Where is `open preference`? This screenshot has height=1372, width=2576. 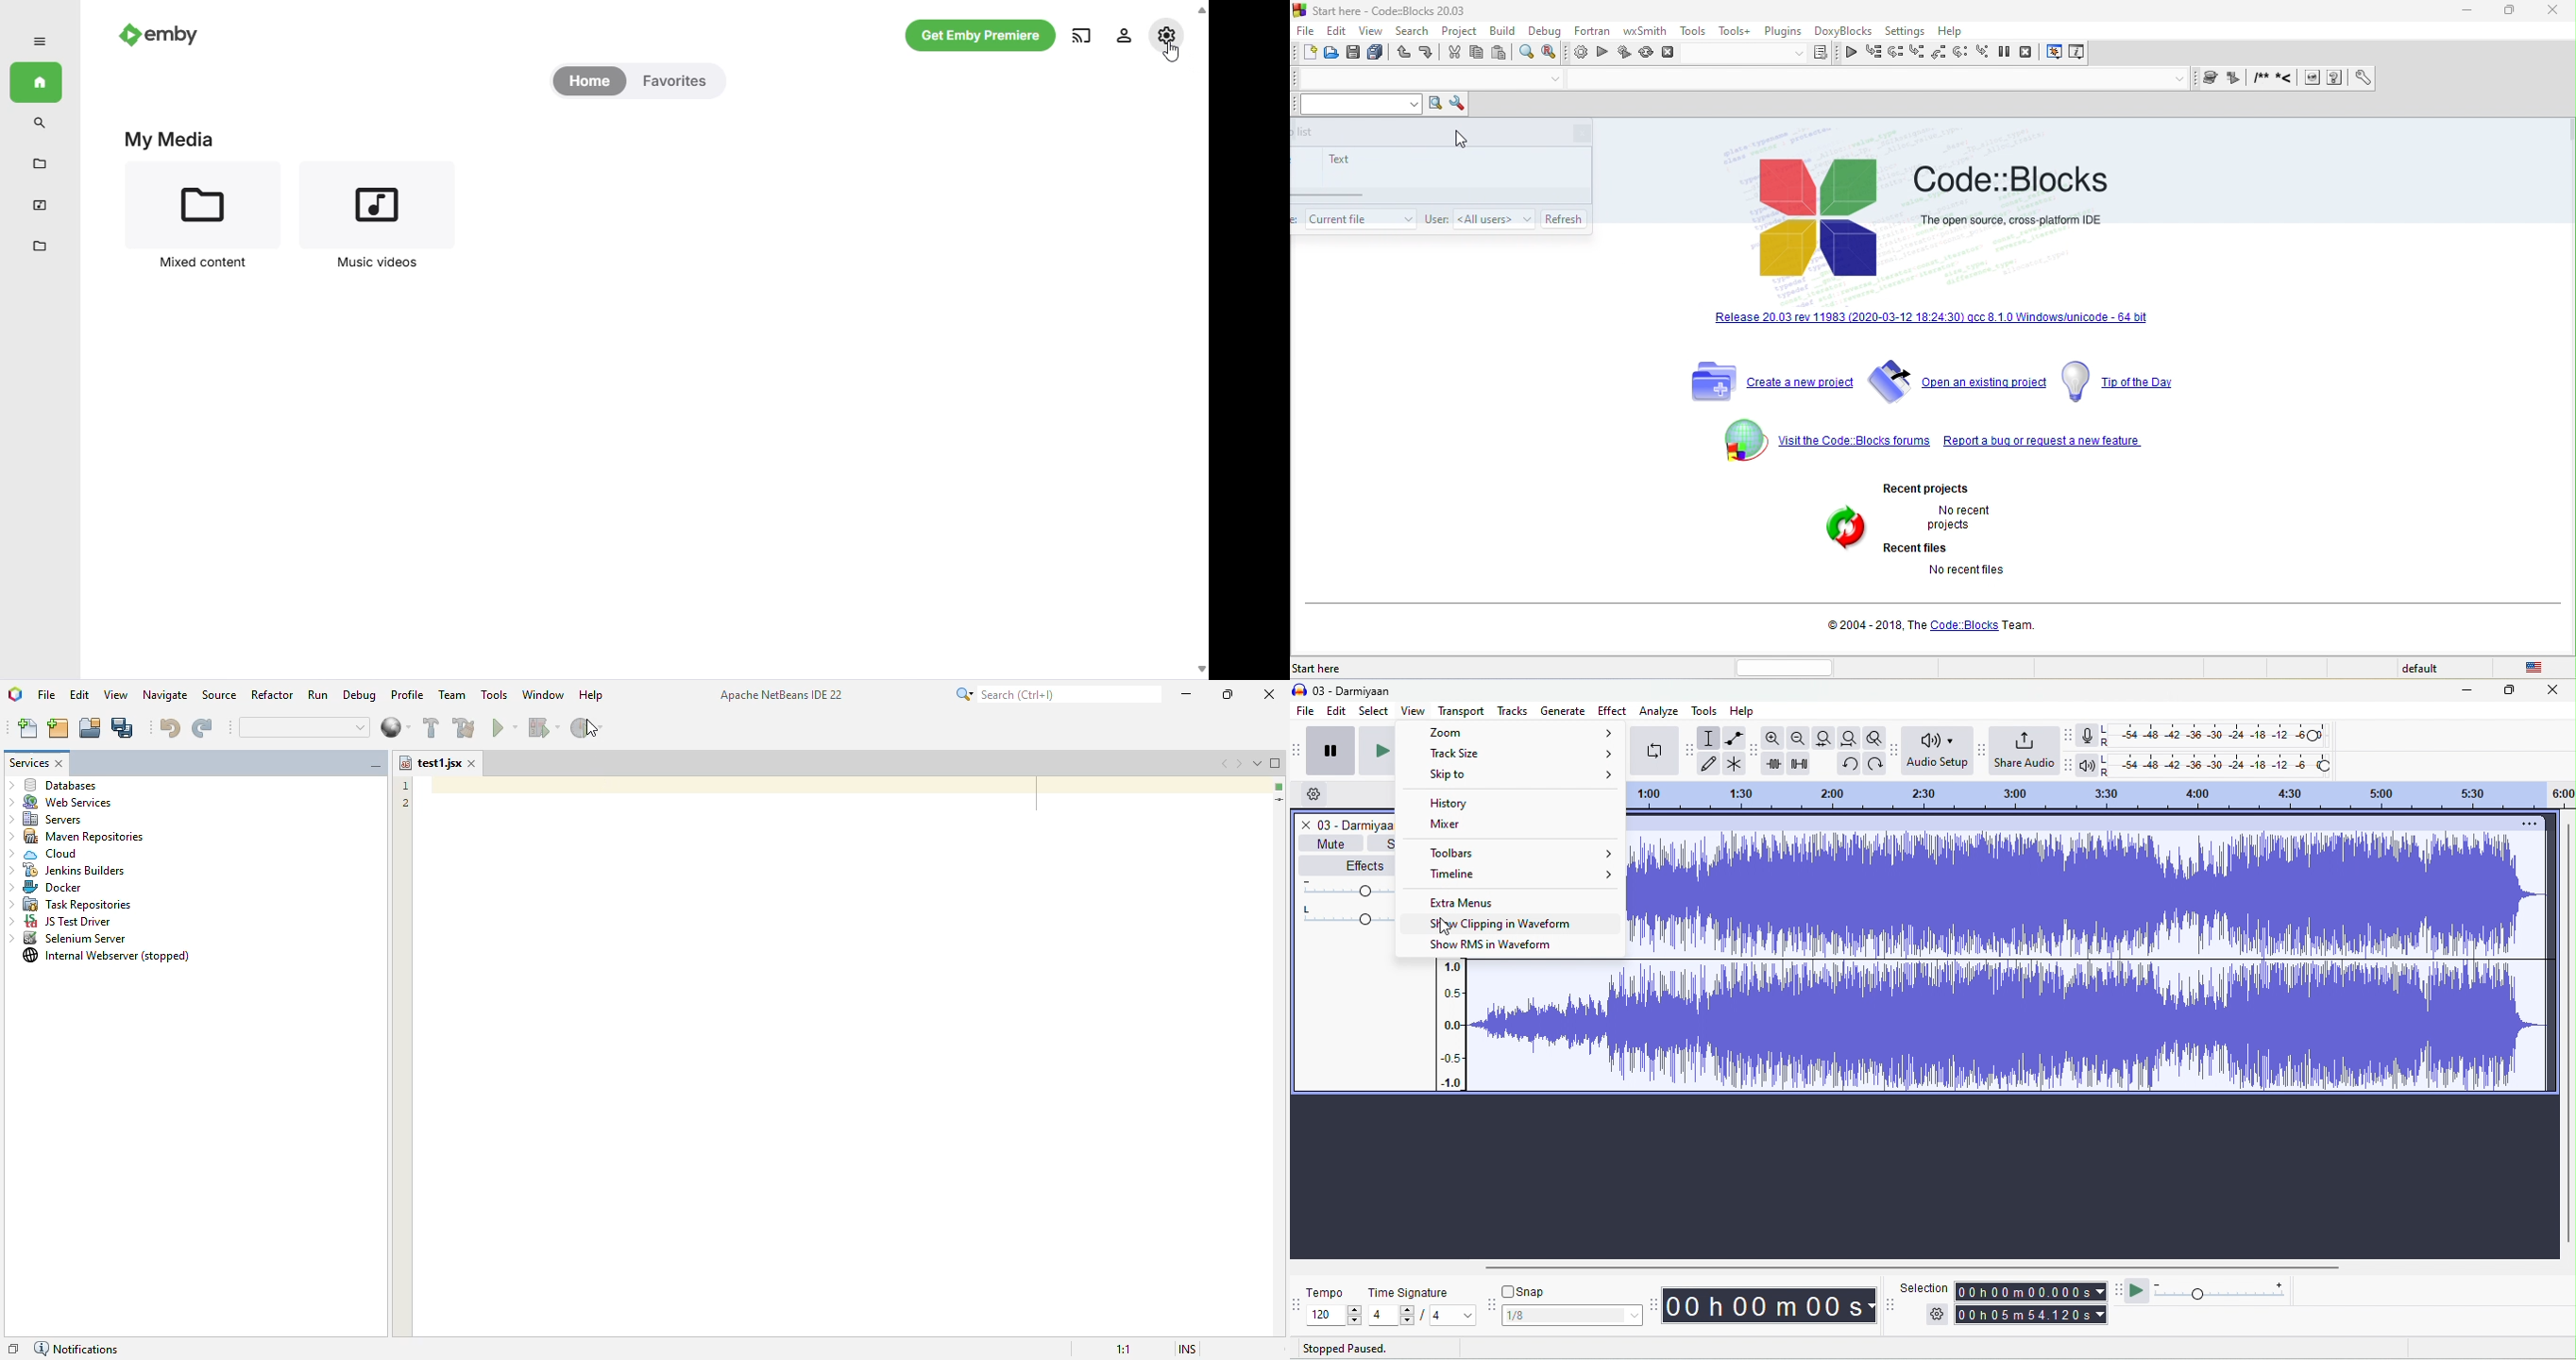 open preference is located at coordinates (2359, 78).